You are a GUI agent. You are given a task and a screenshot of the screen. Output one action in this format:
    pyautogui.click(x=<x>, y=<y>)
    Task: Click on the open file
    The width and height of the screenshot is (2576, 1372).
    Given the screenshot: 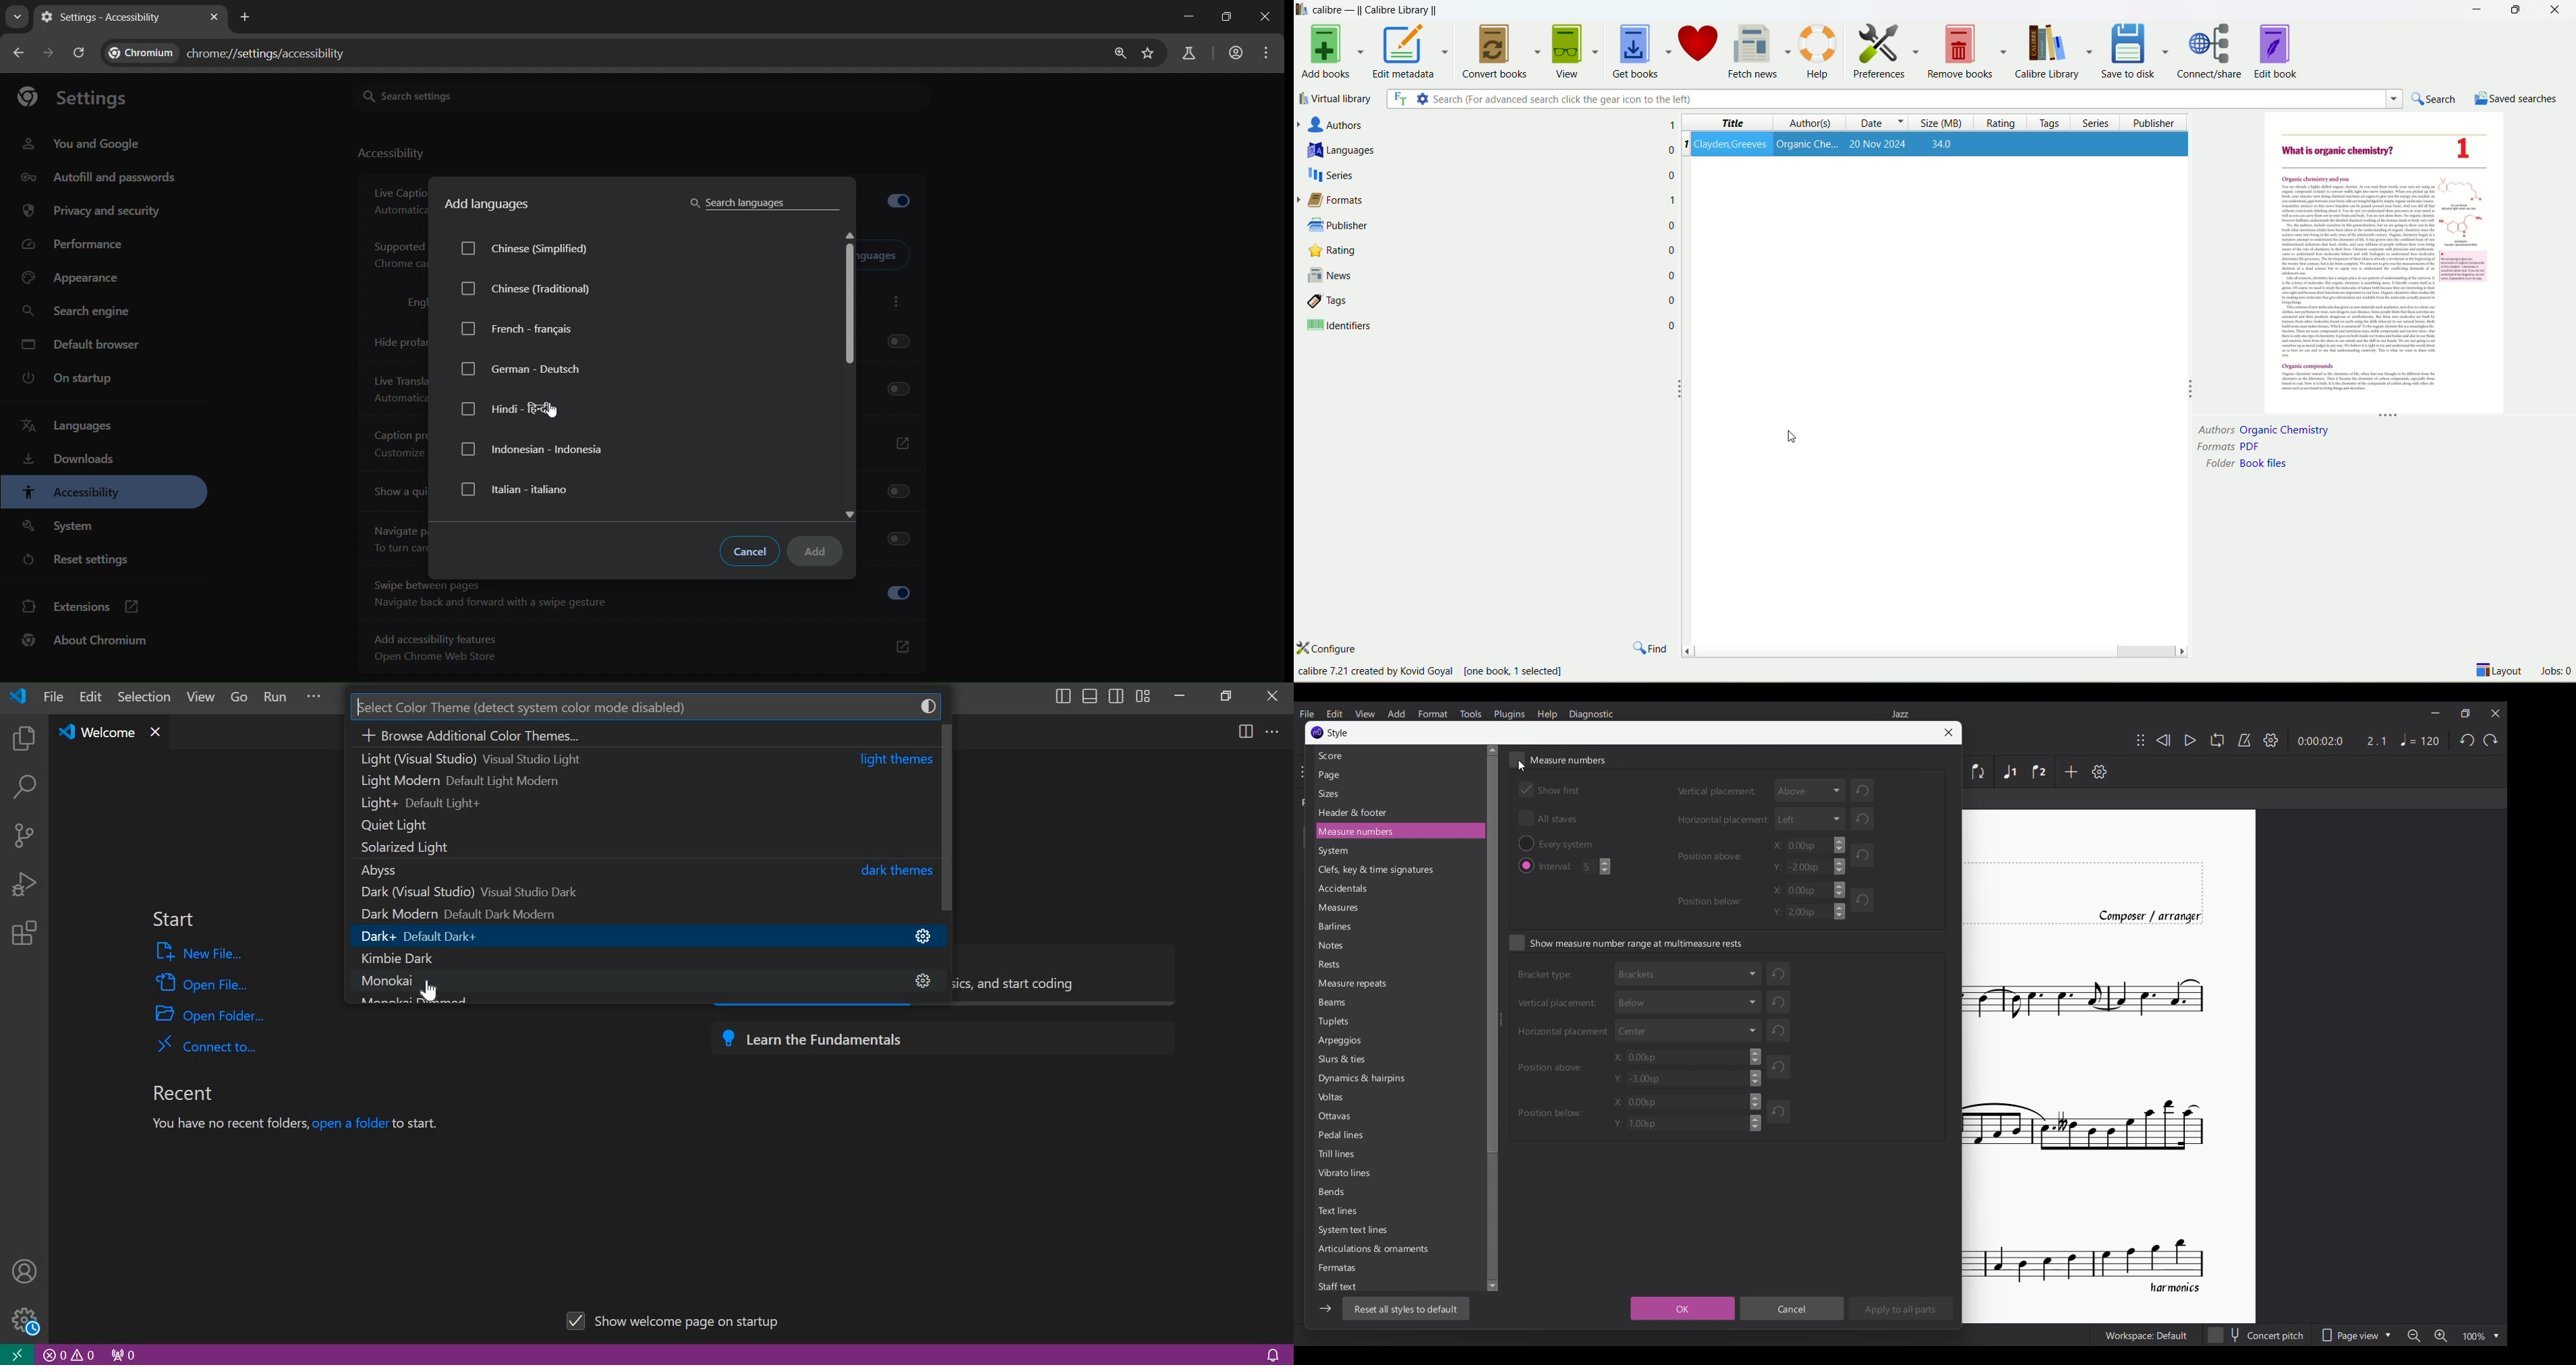 What is the action you would take?
    pyautogui.click(x=202, y=981)
    